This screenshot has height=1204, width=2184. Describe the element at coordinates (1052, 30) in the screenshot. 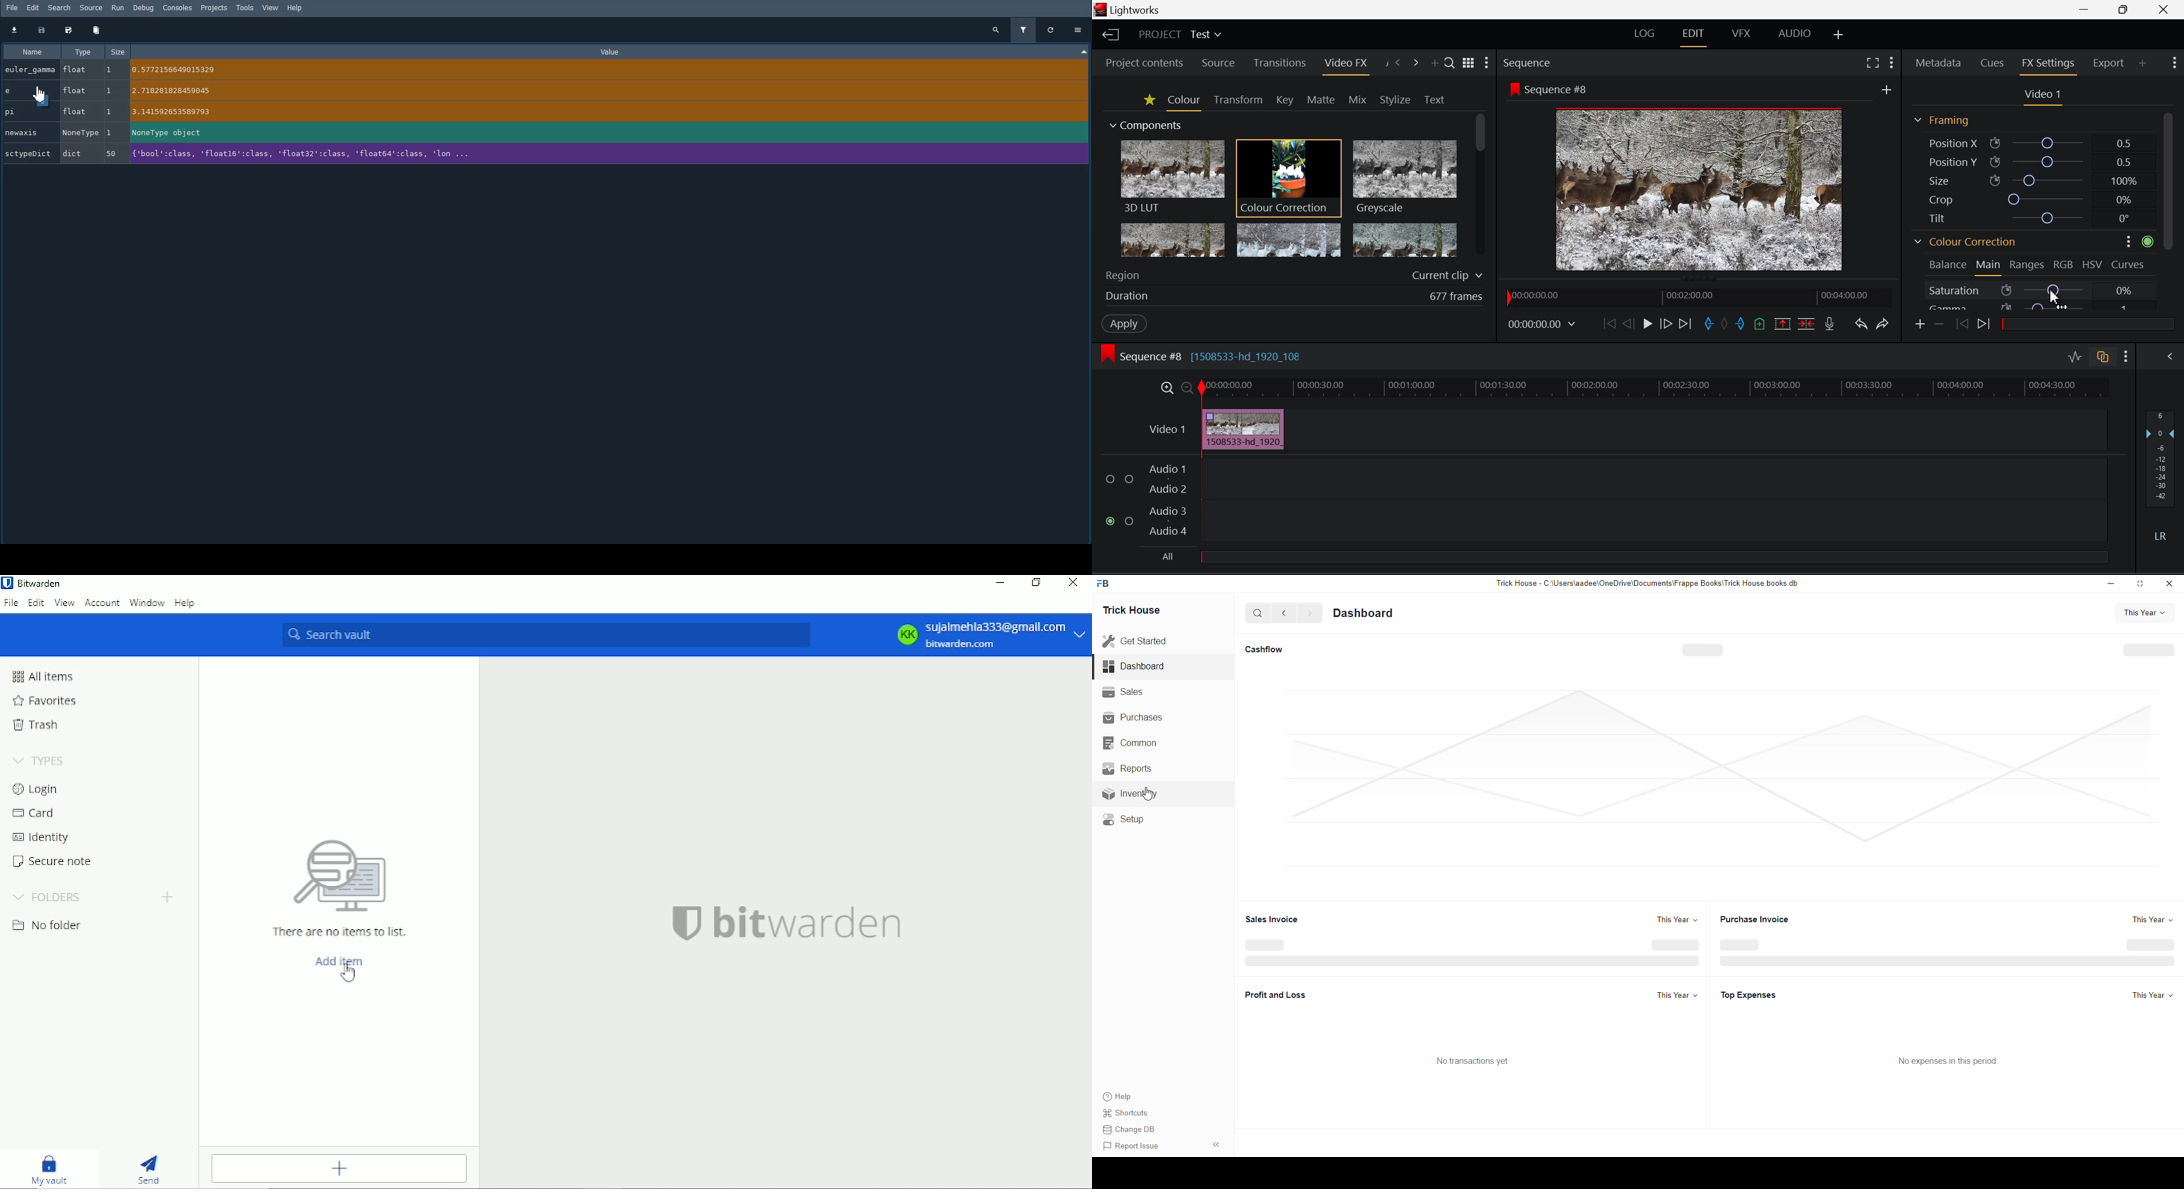

I see `Refresh all variables ` at that location.